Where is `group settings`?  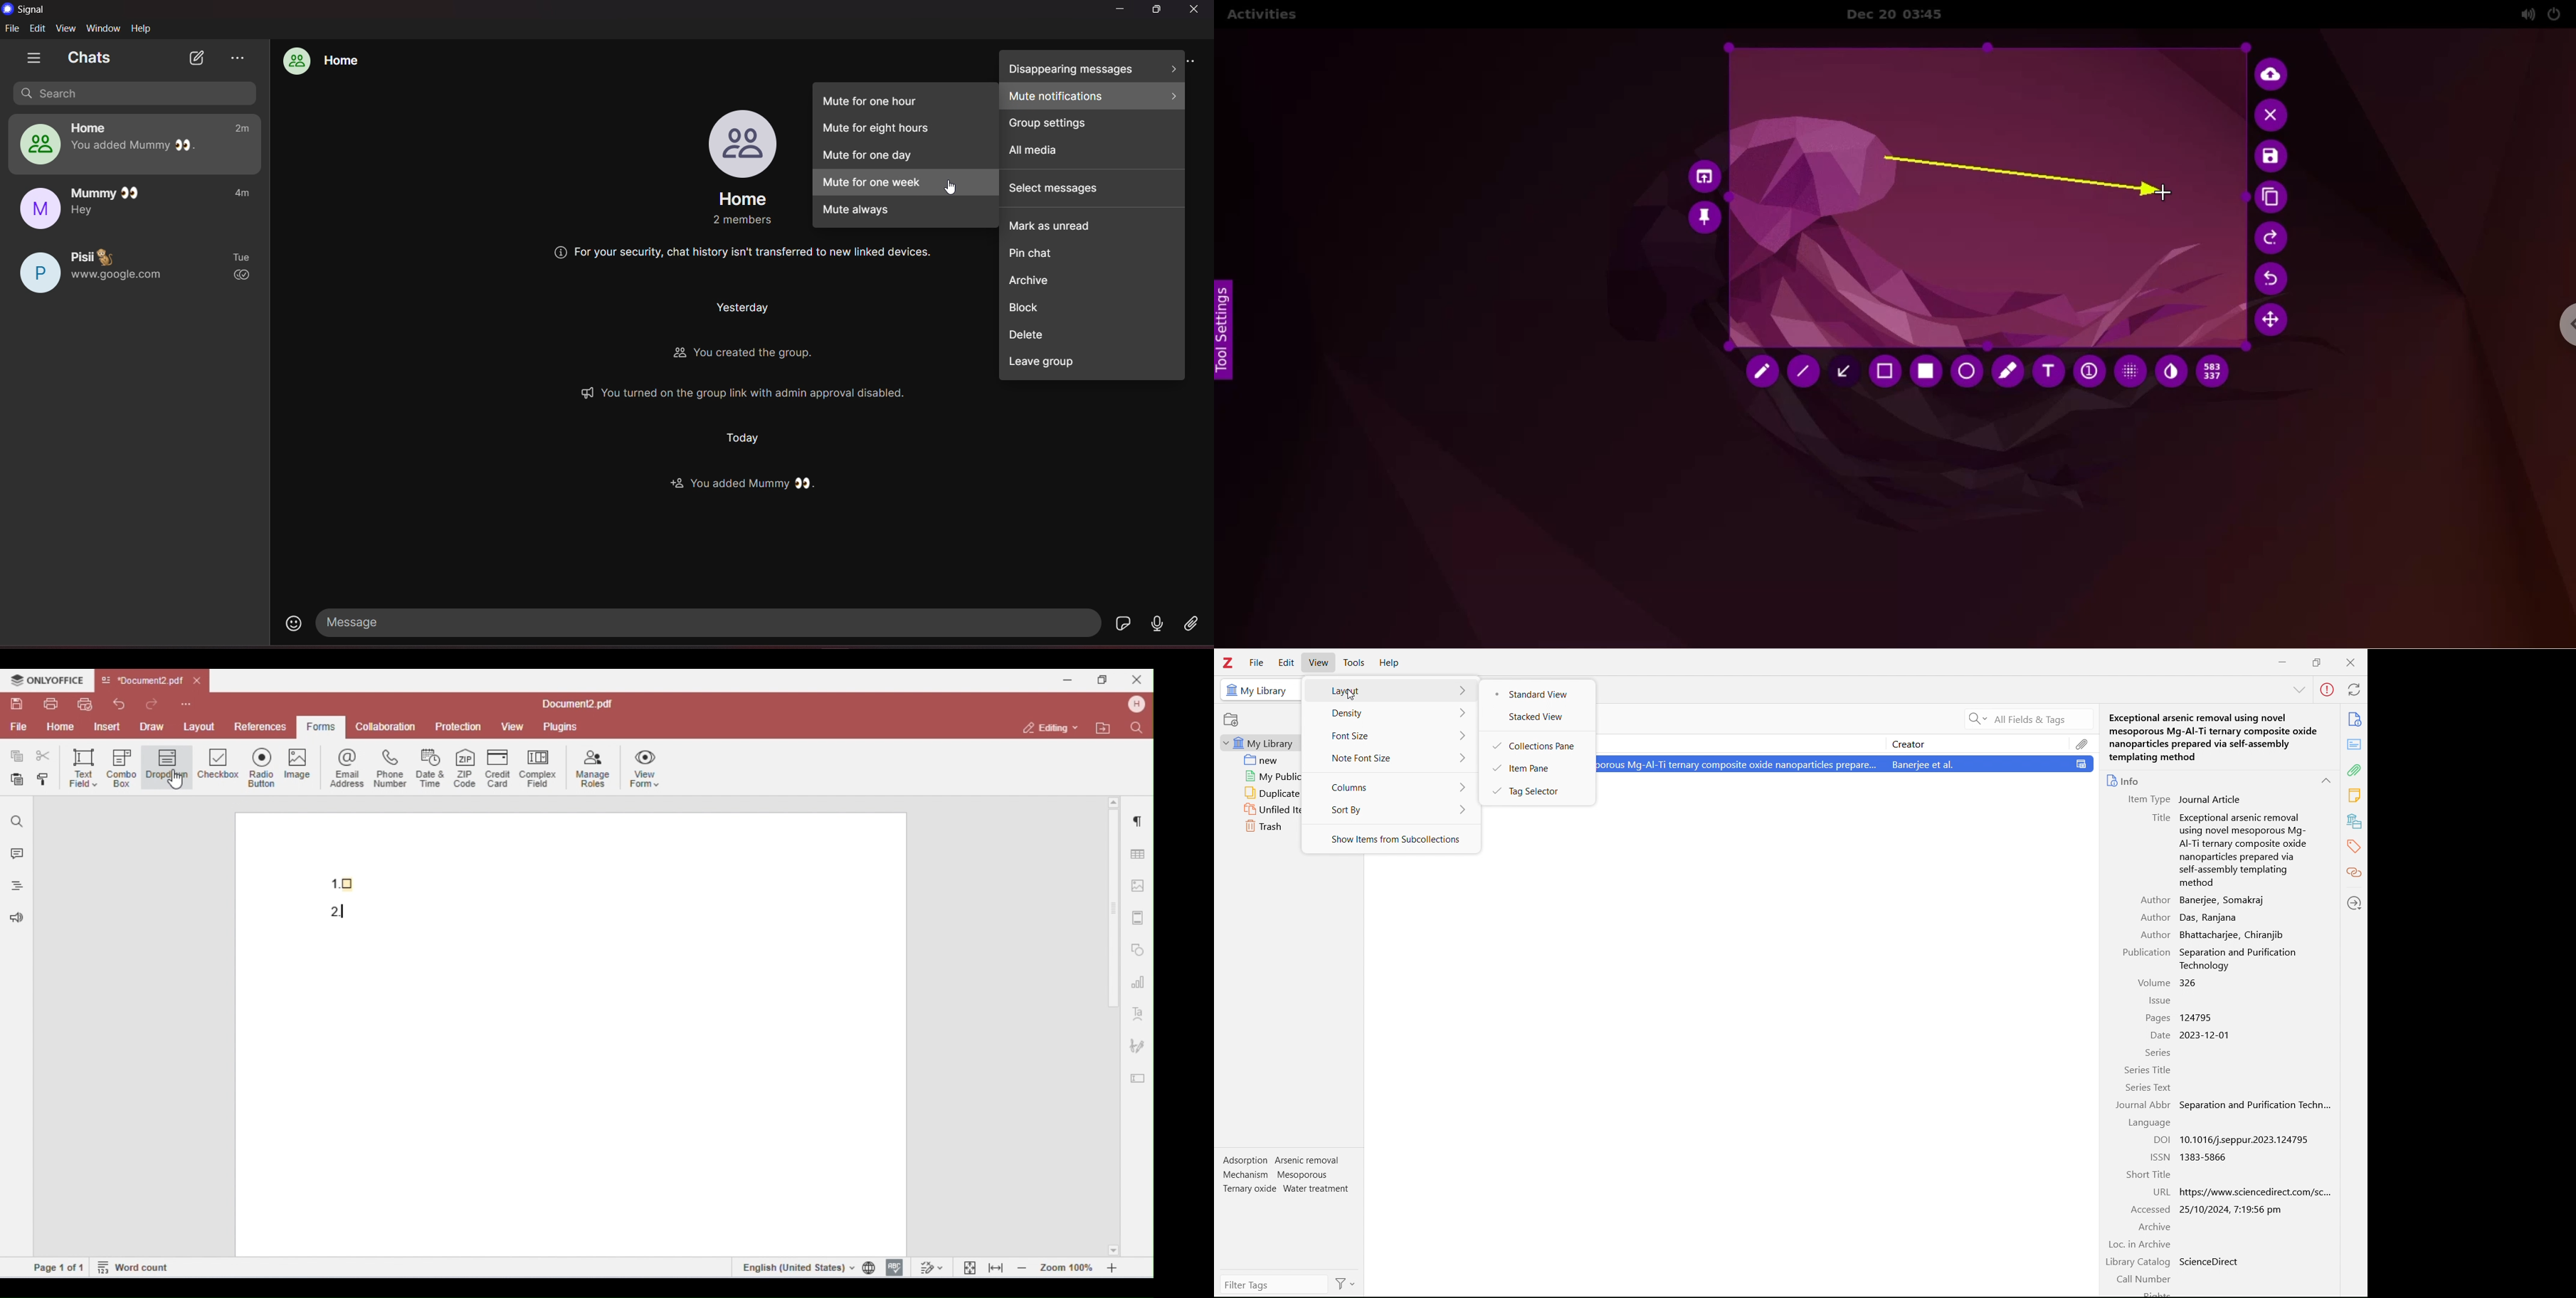
group settings is located at coordinates (1092, 127).